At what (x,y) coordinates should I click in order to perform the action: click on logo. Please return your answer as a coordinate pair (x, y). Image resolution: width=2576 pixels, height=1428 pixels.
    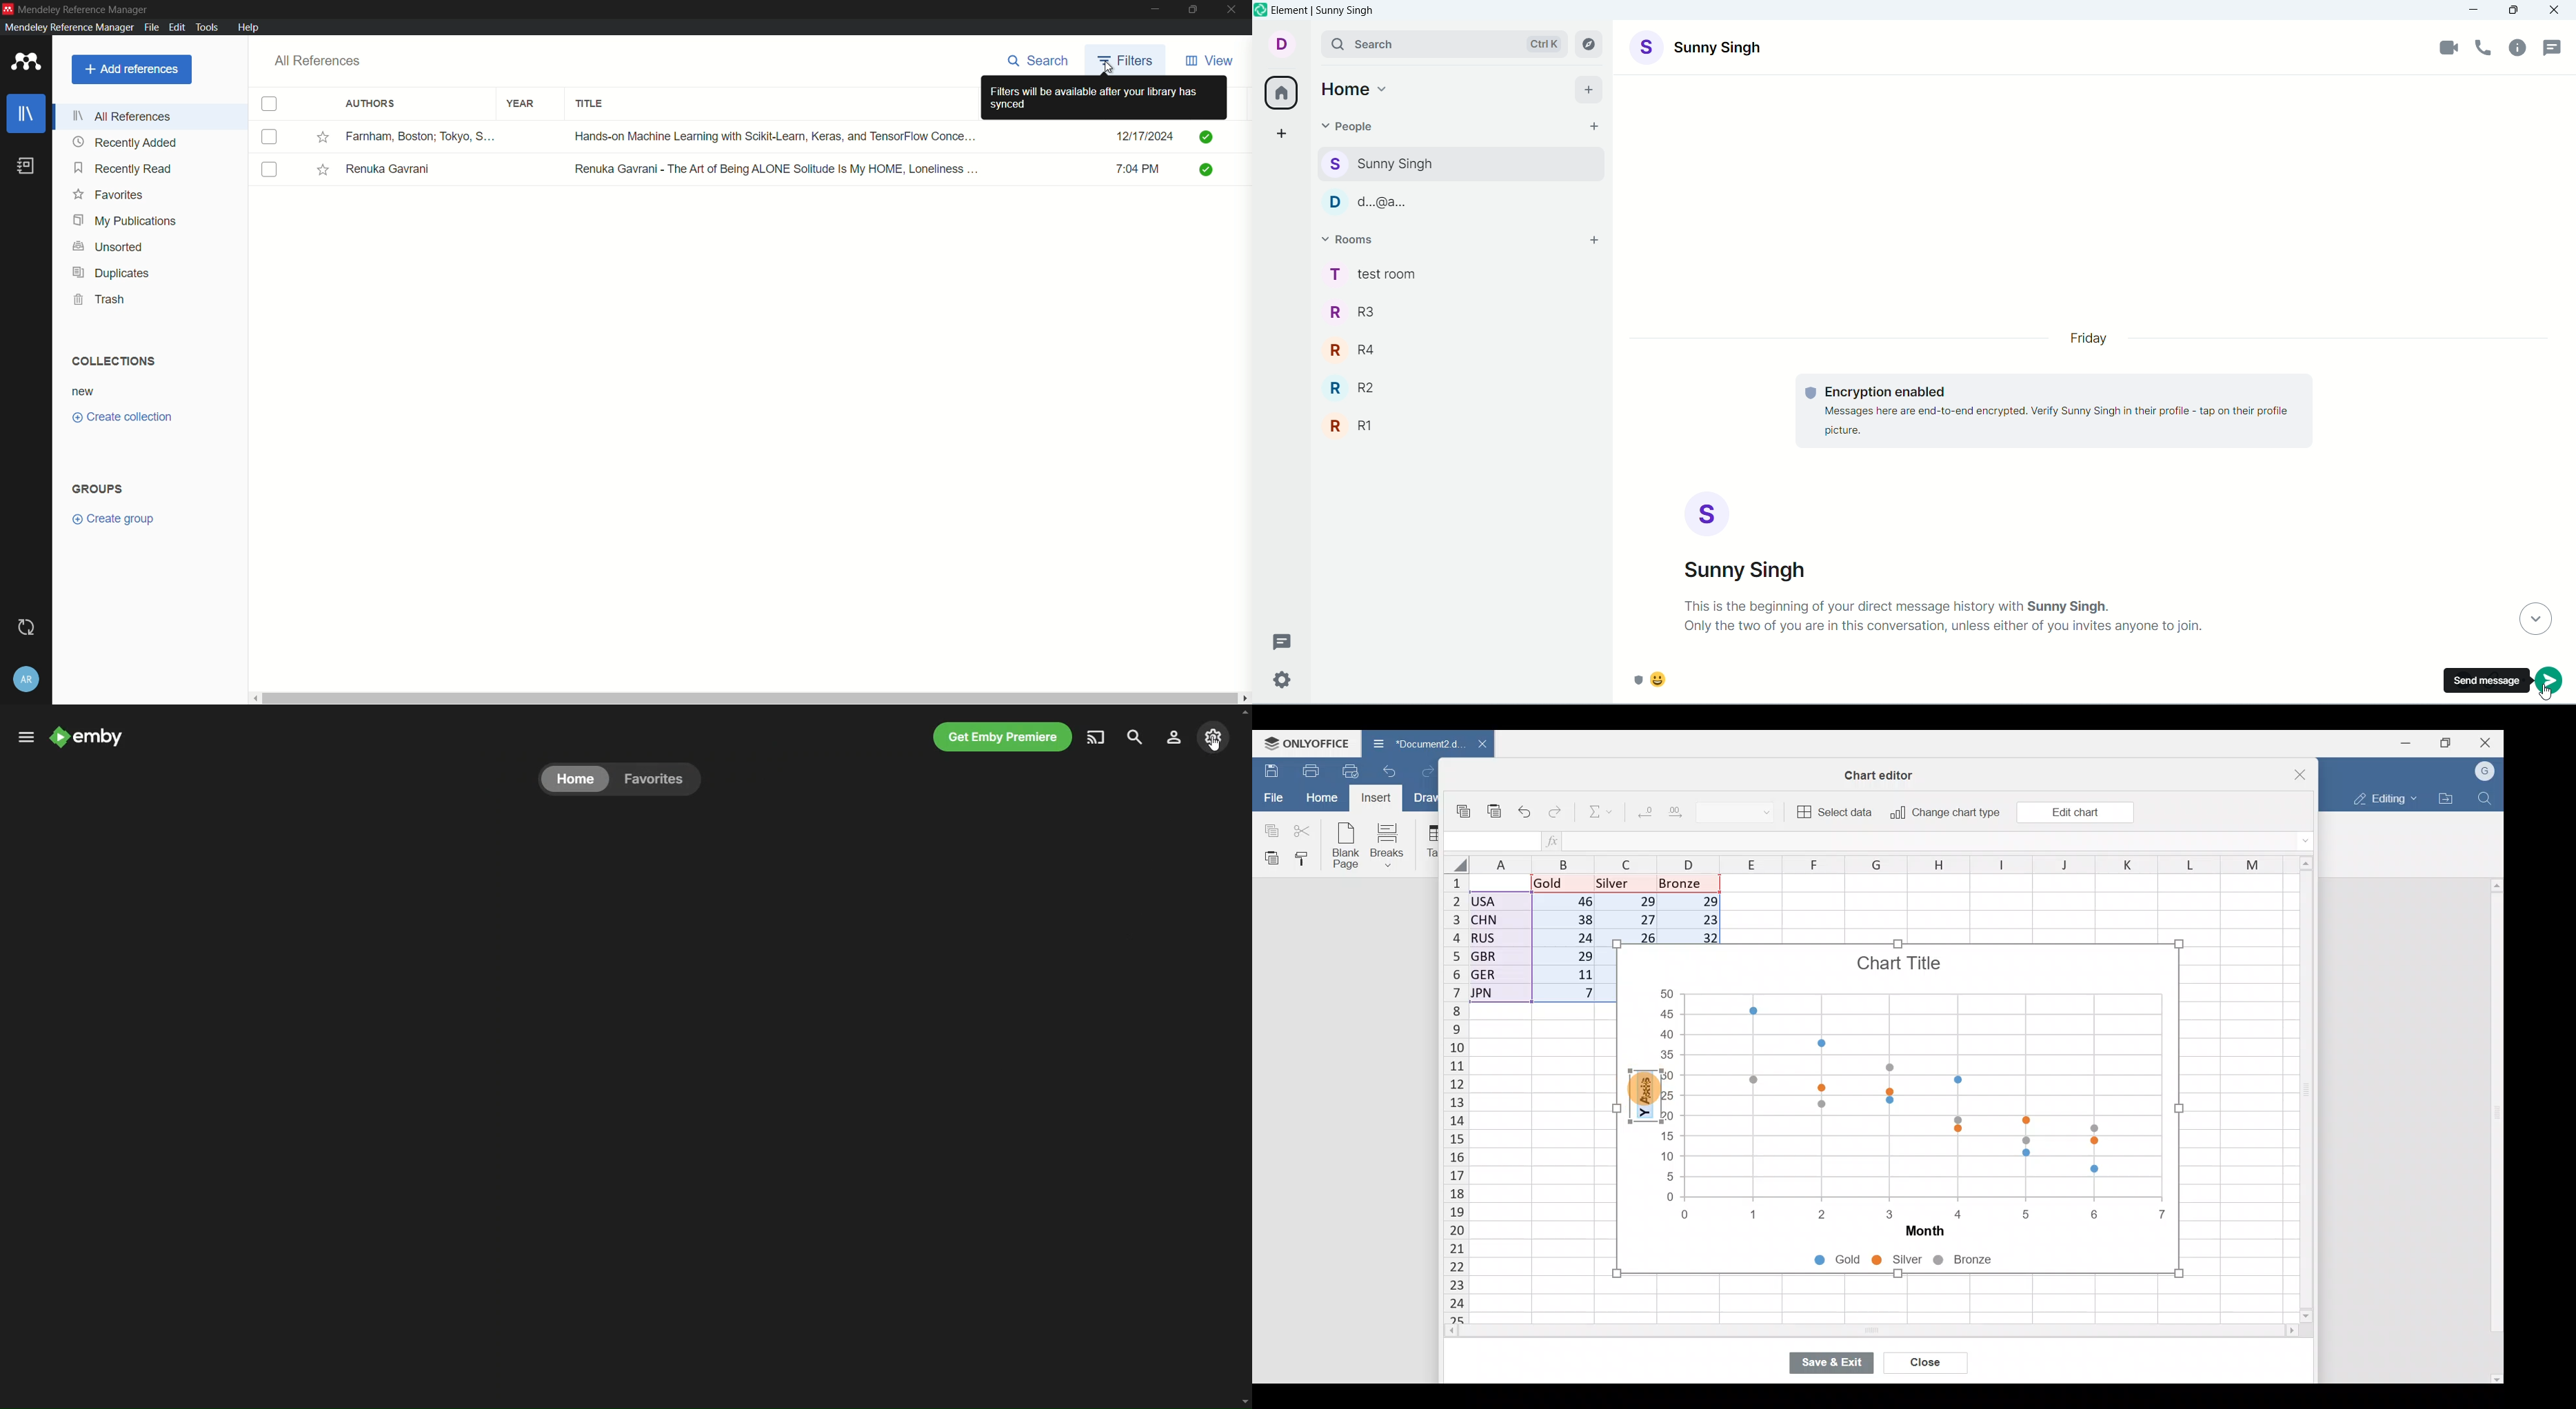
    Looking at the image, I should click on (1261, 9).